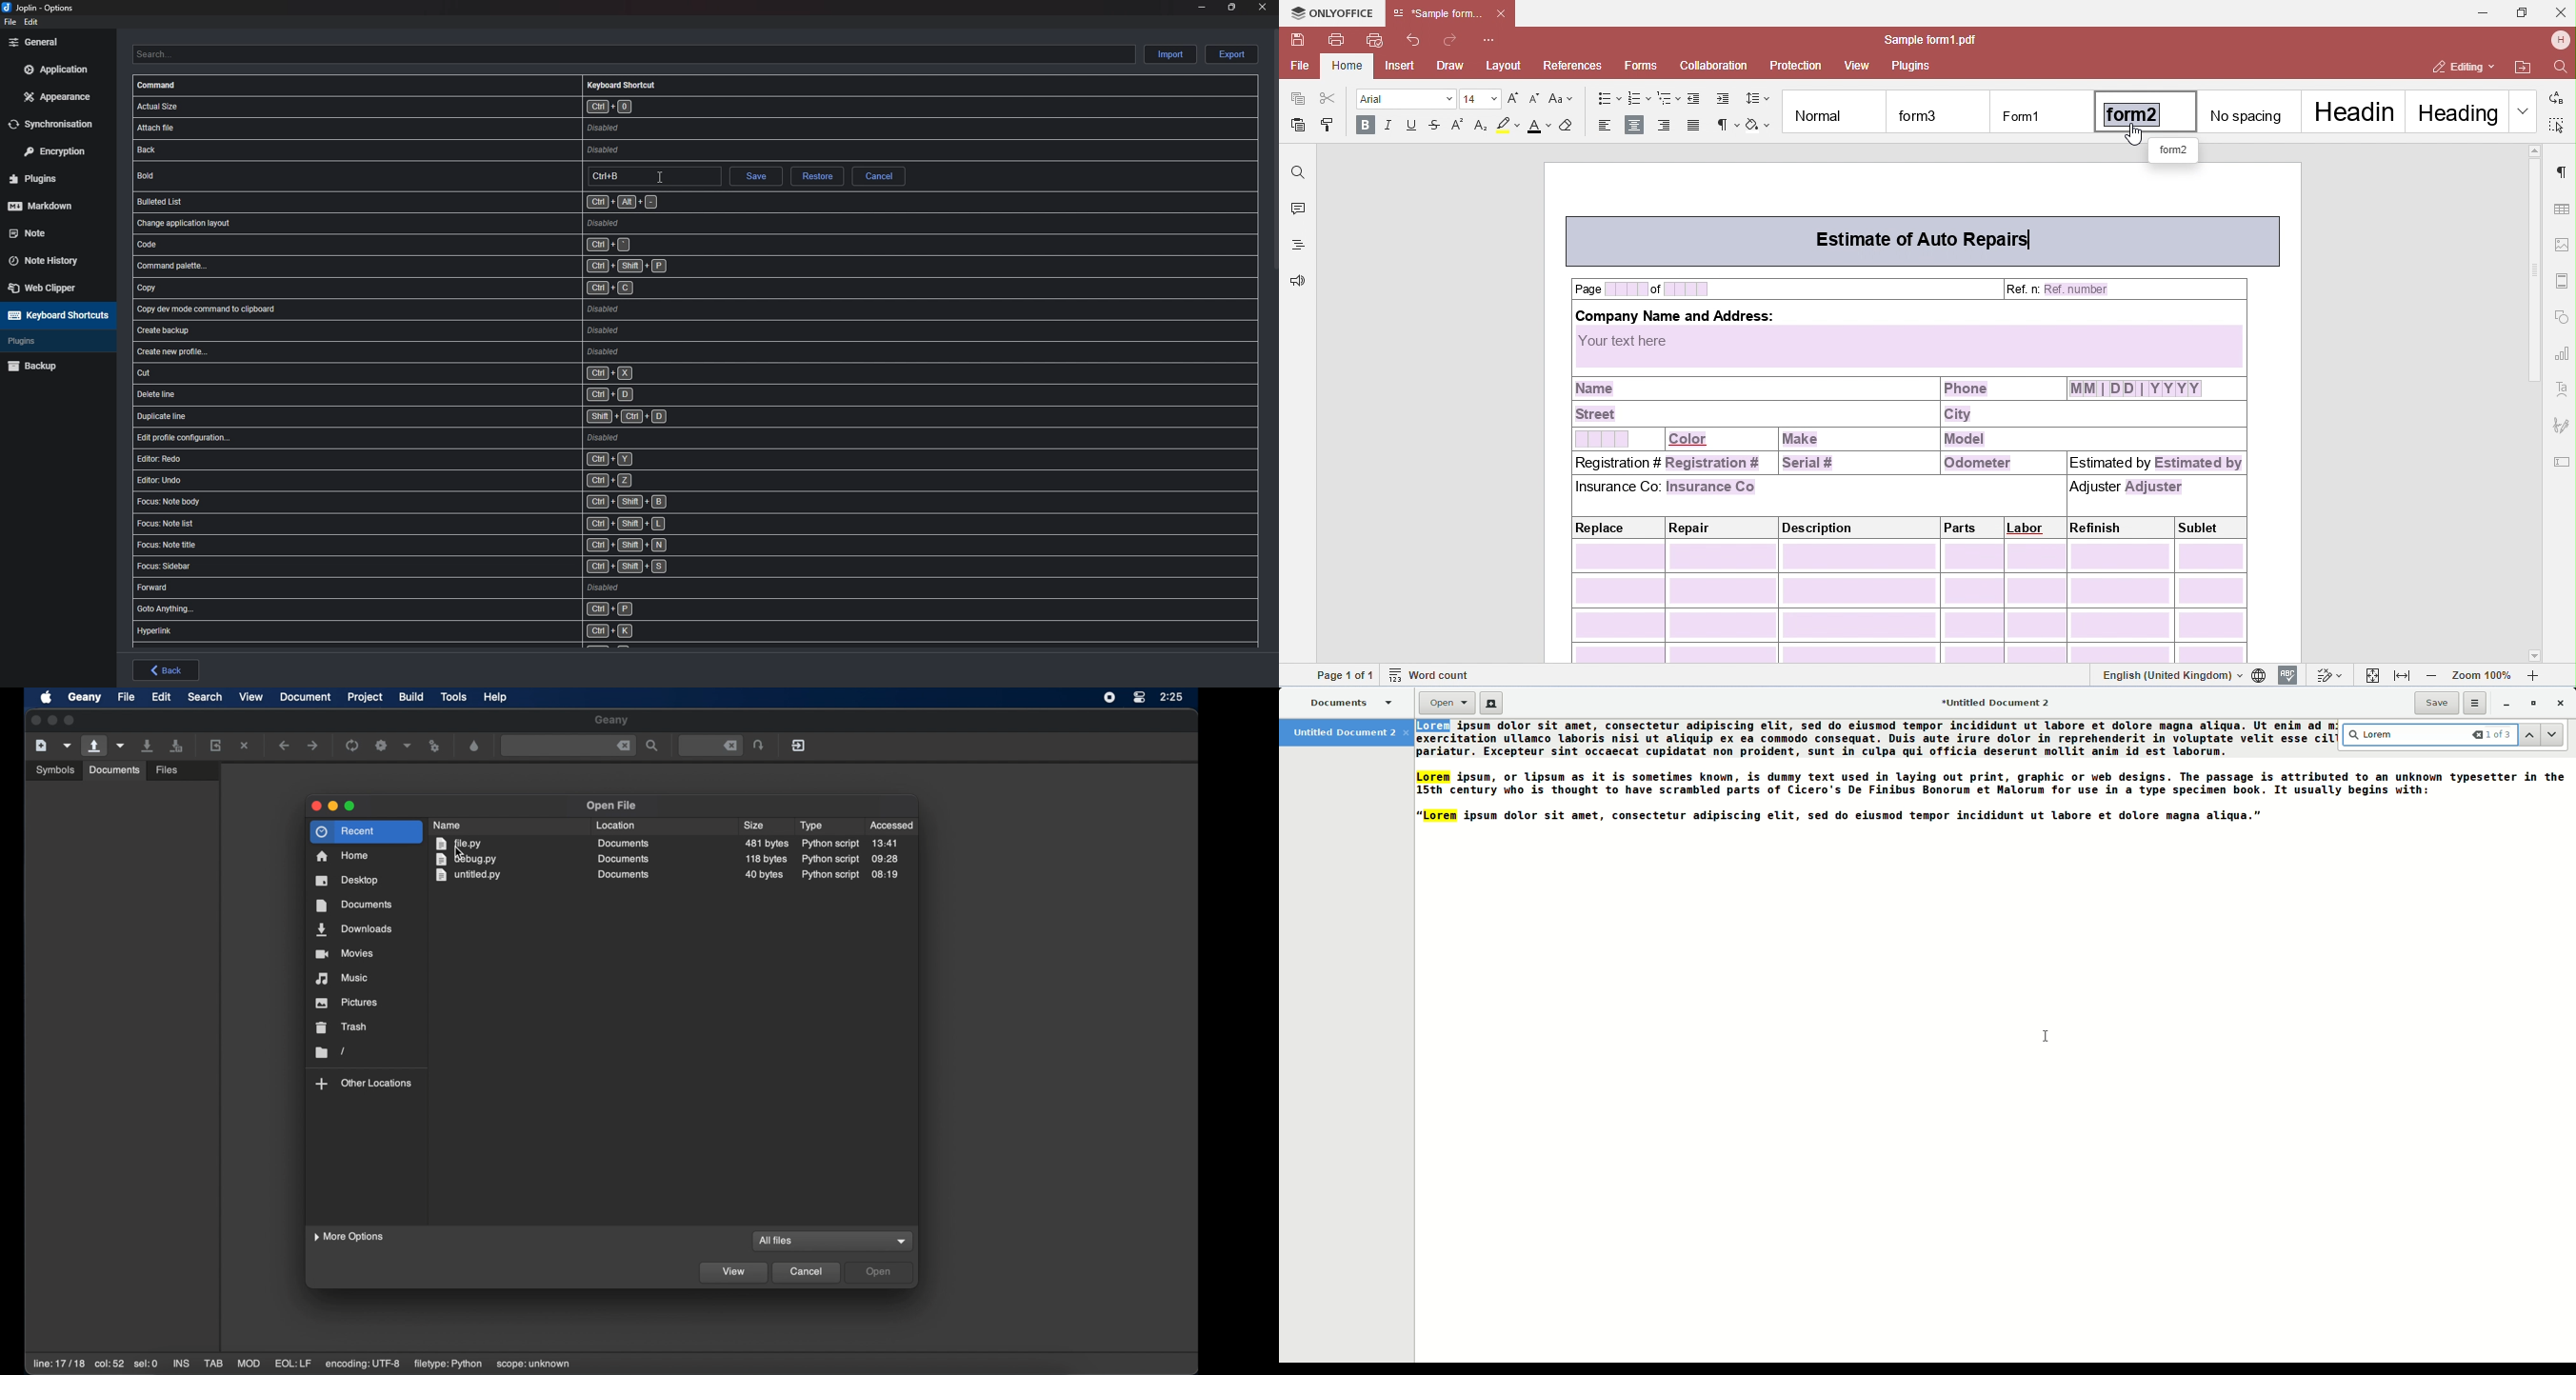 The width and height of the screenshot is (2576, 1400). I want to click on shortcut, so click(444, 200).